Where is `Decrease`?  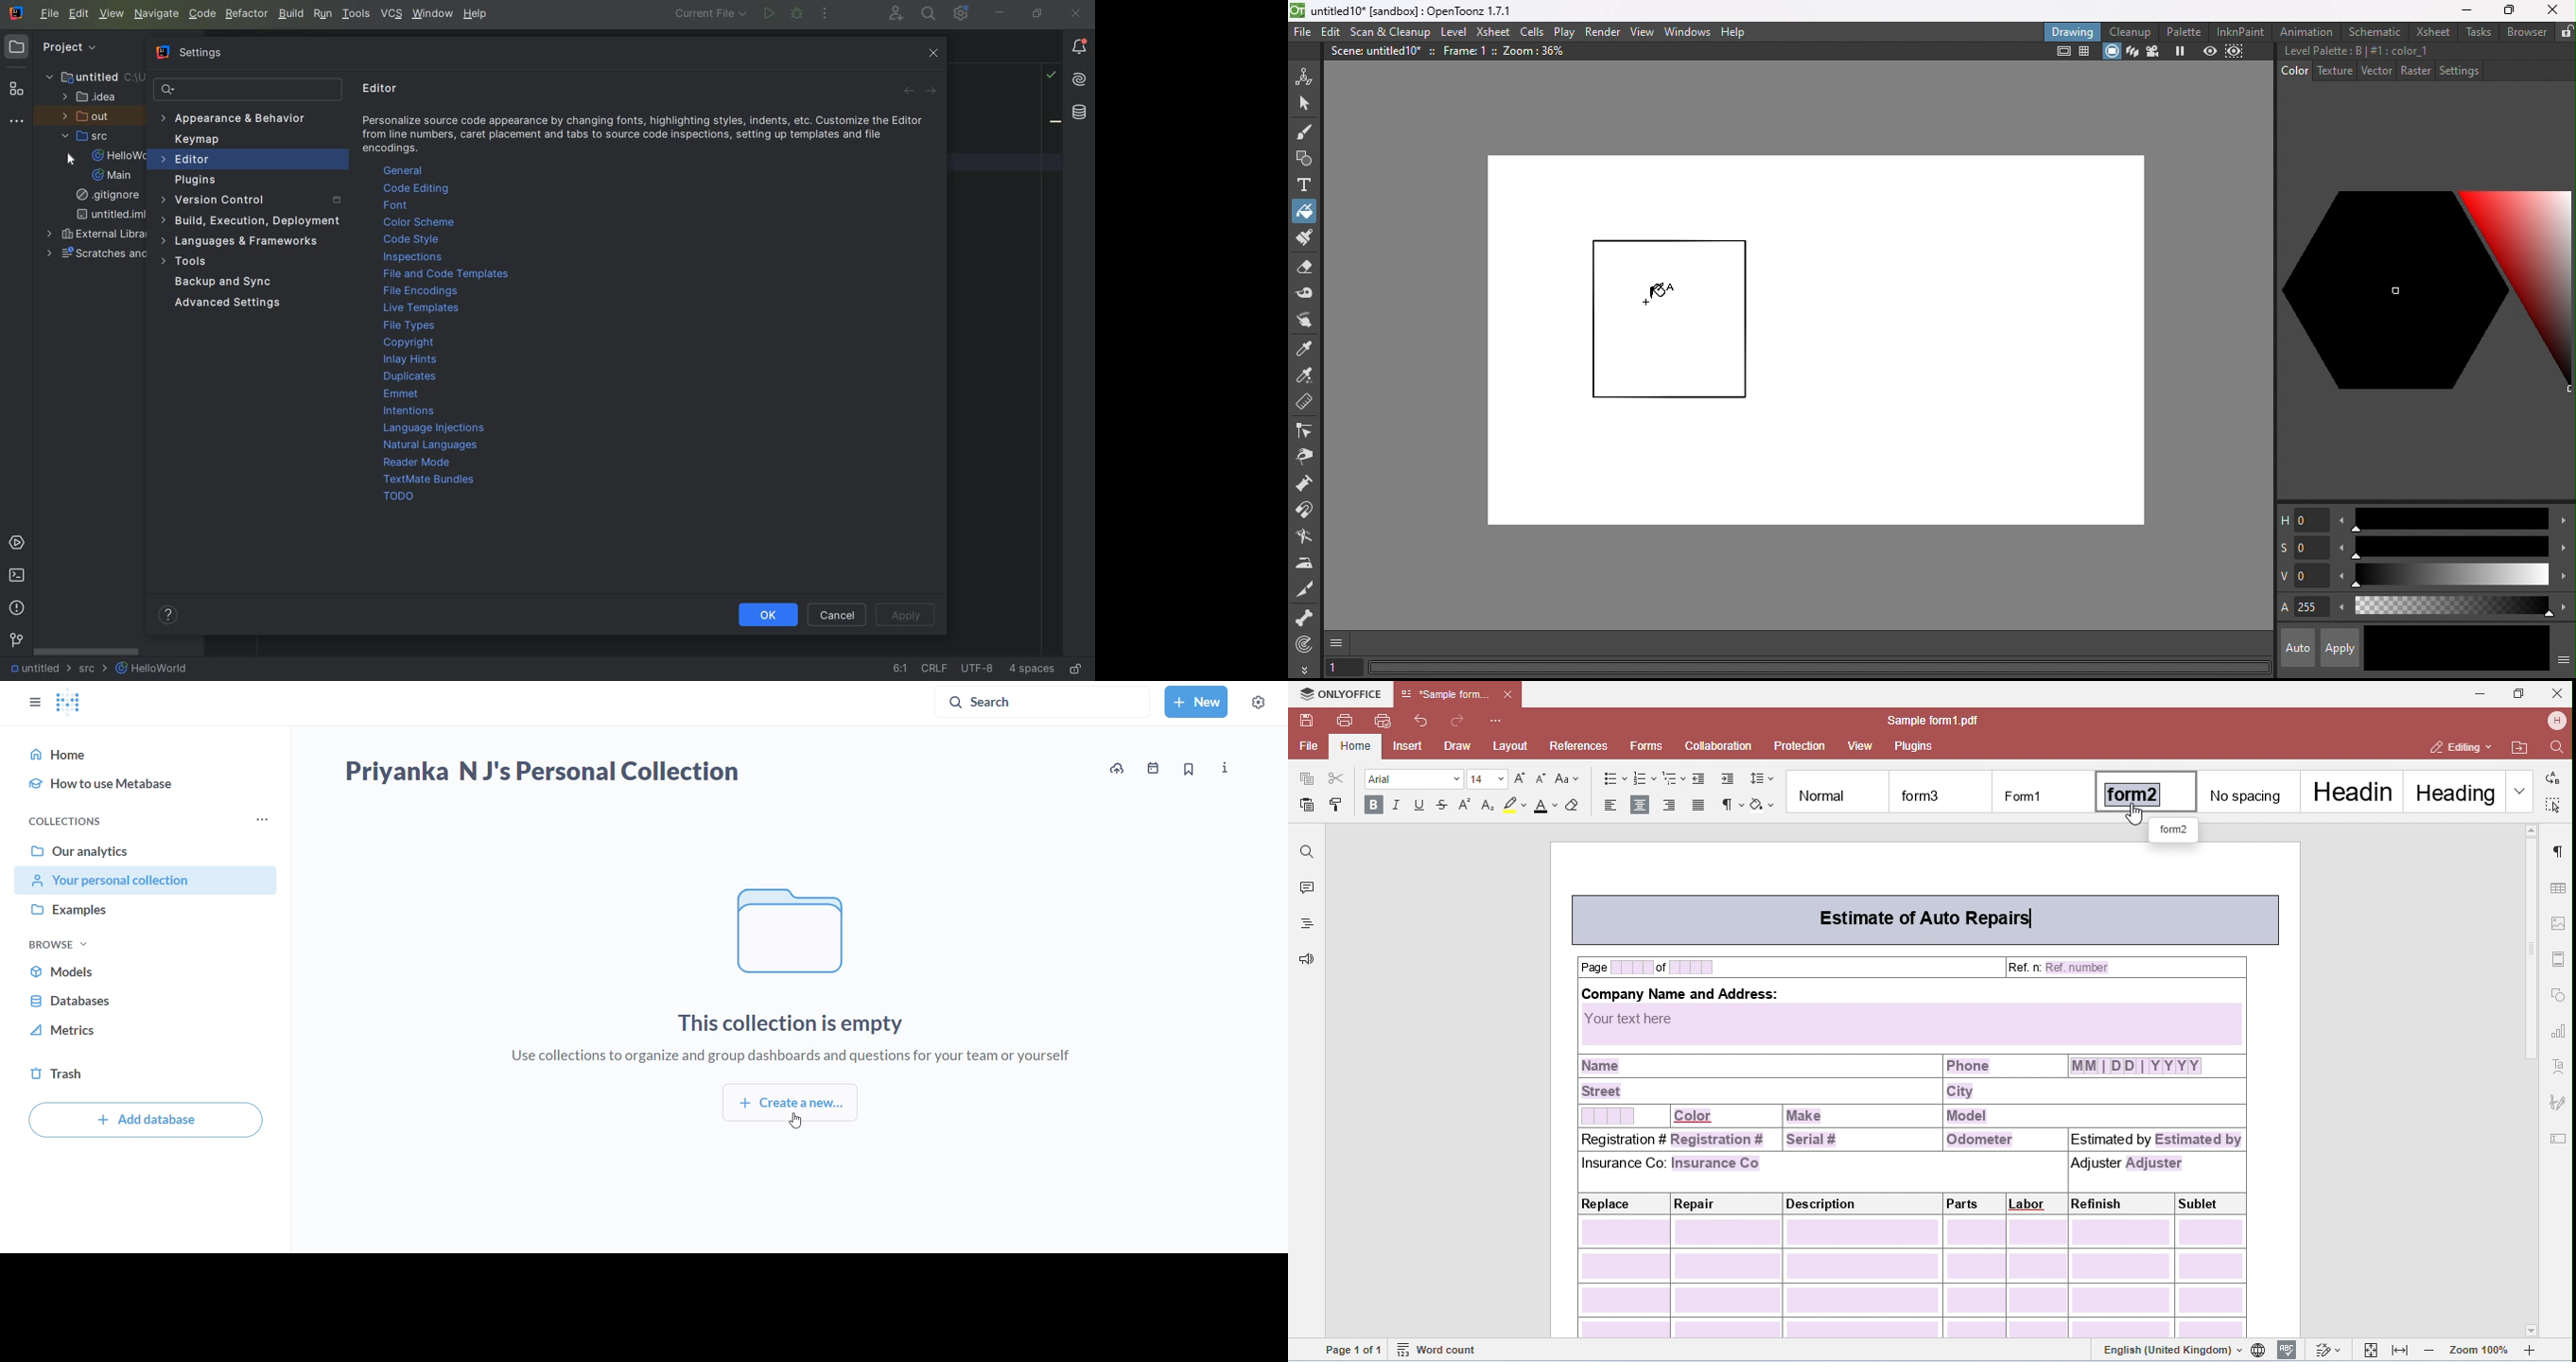
Decrease is located at coordinates (2341, 521).